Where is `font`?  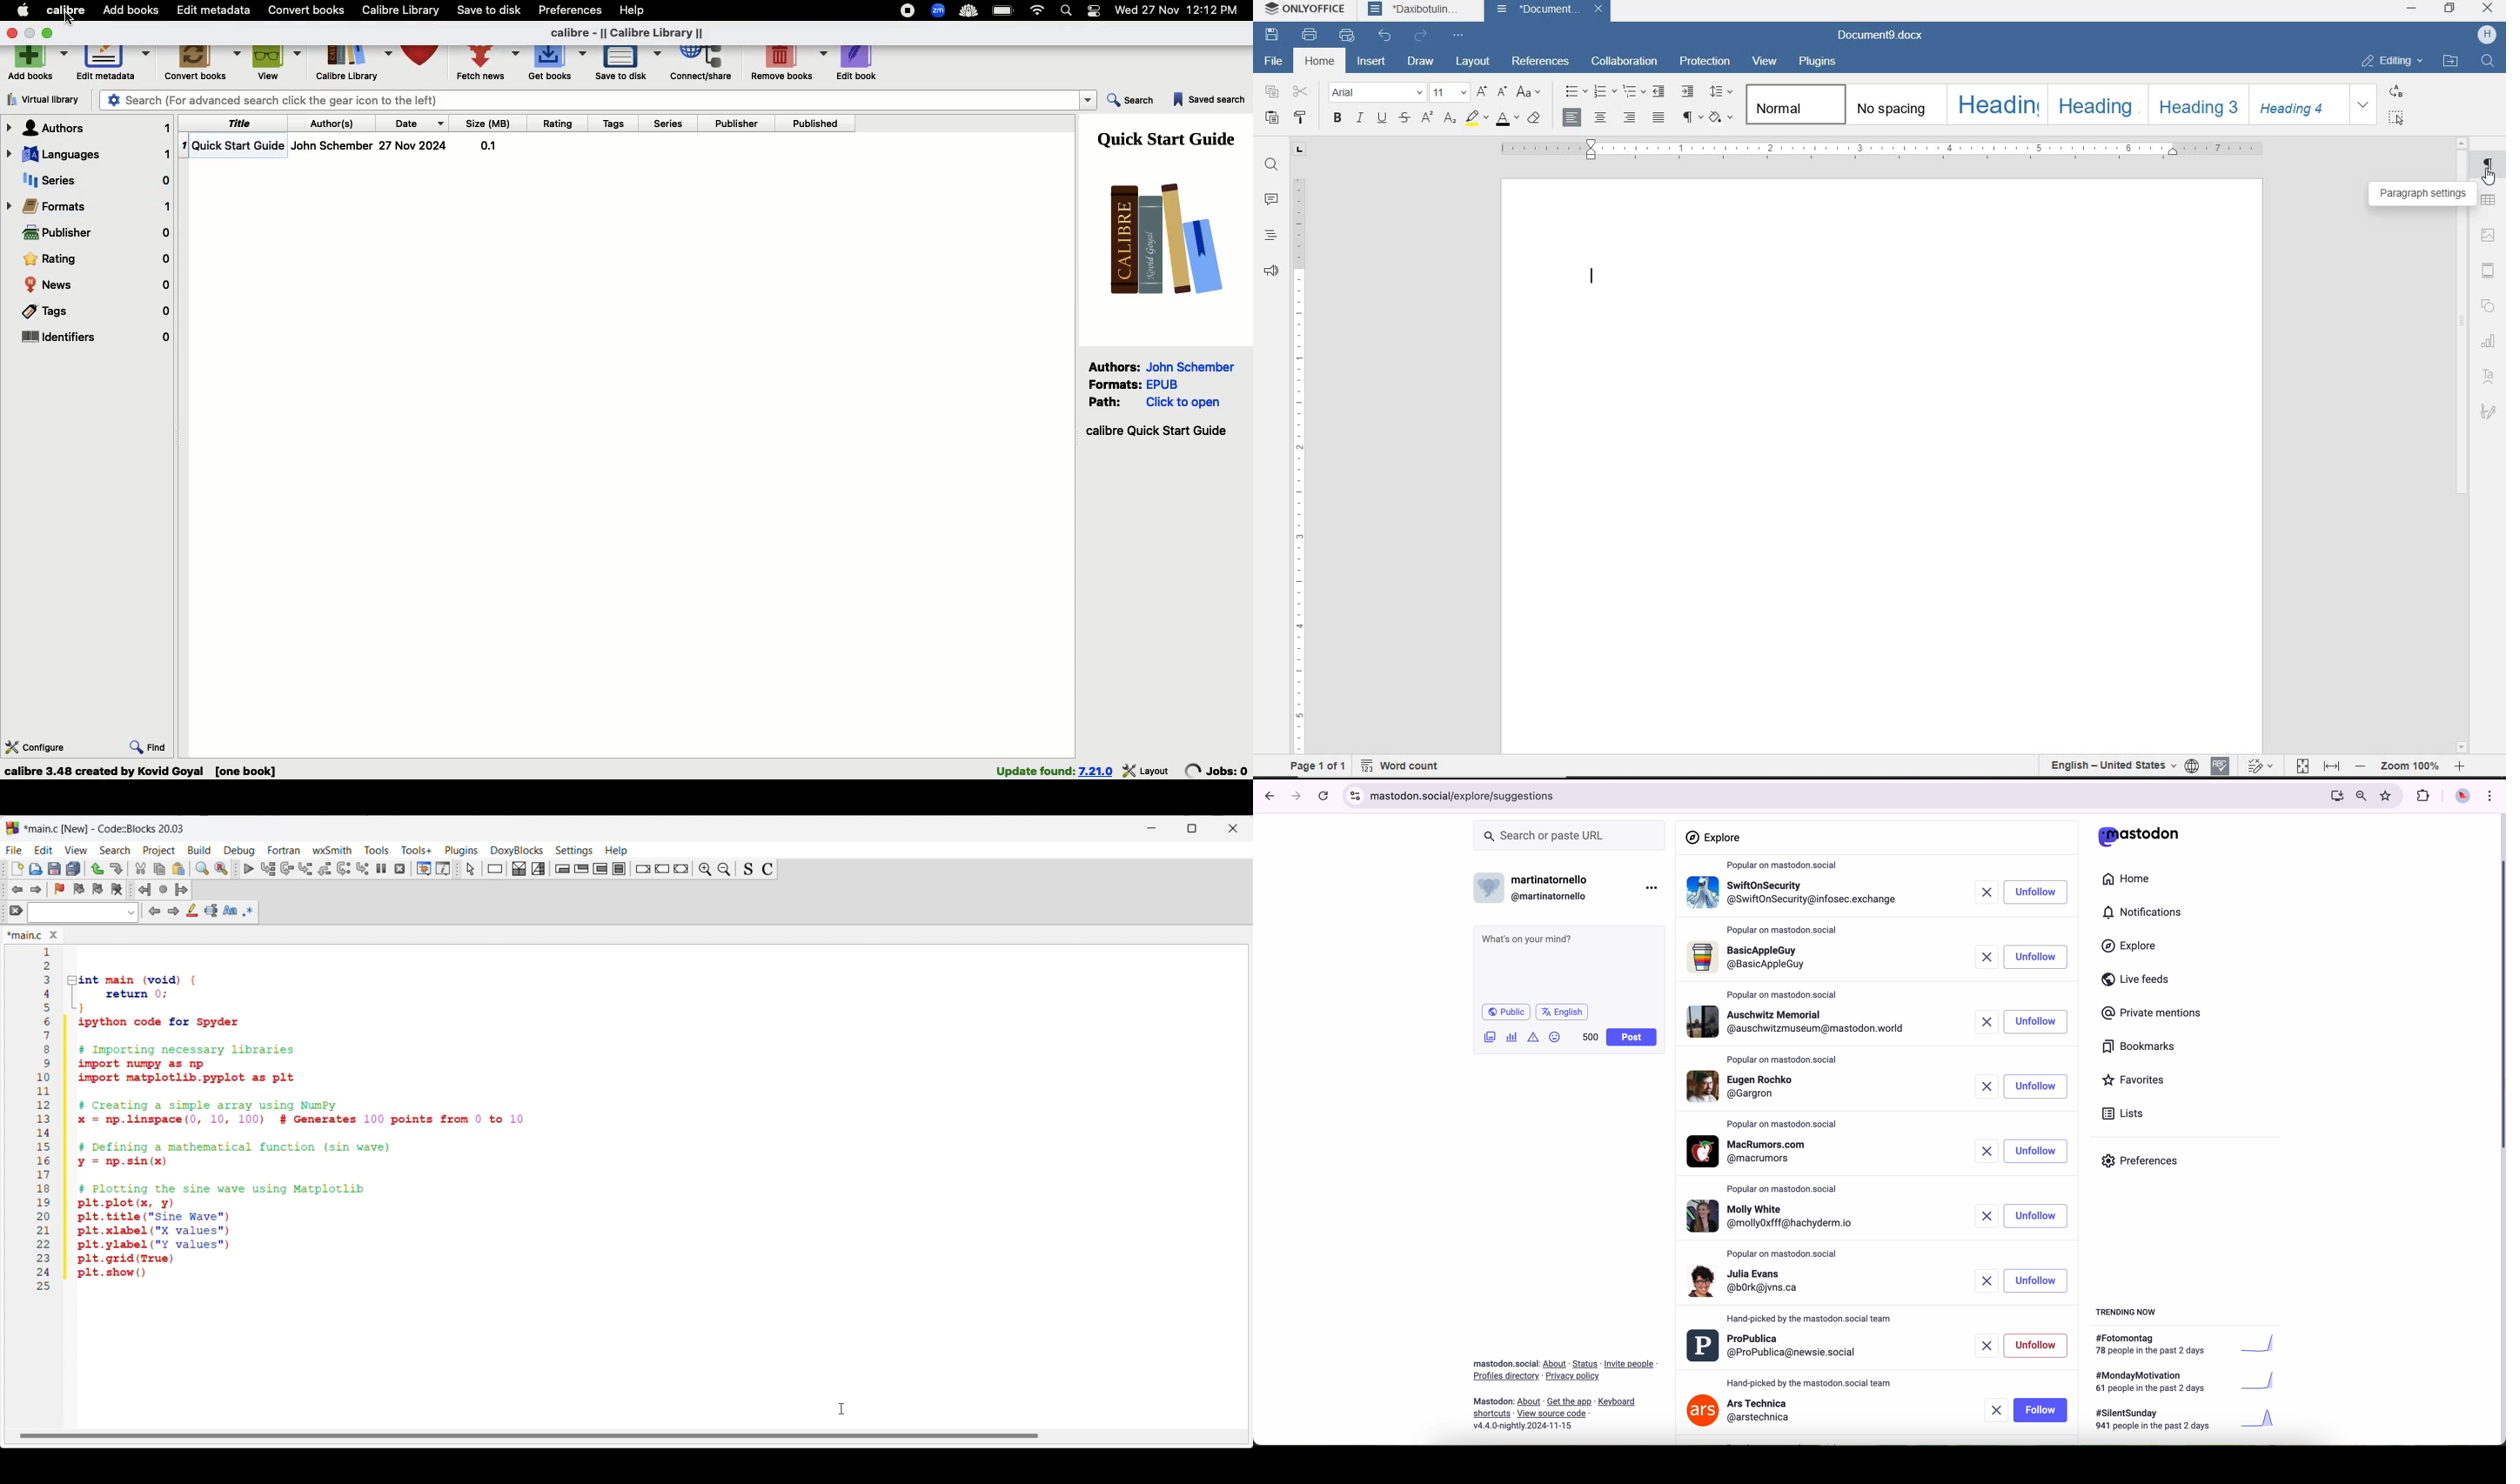
font is located at coordinates (1375, 93).